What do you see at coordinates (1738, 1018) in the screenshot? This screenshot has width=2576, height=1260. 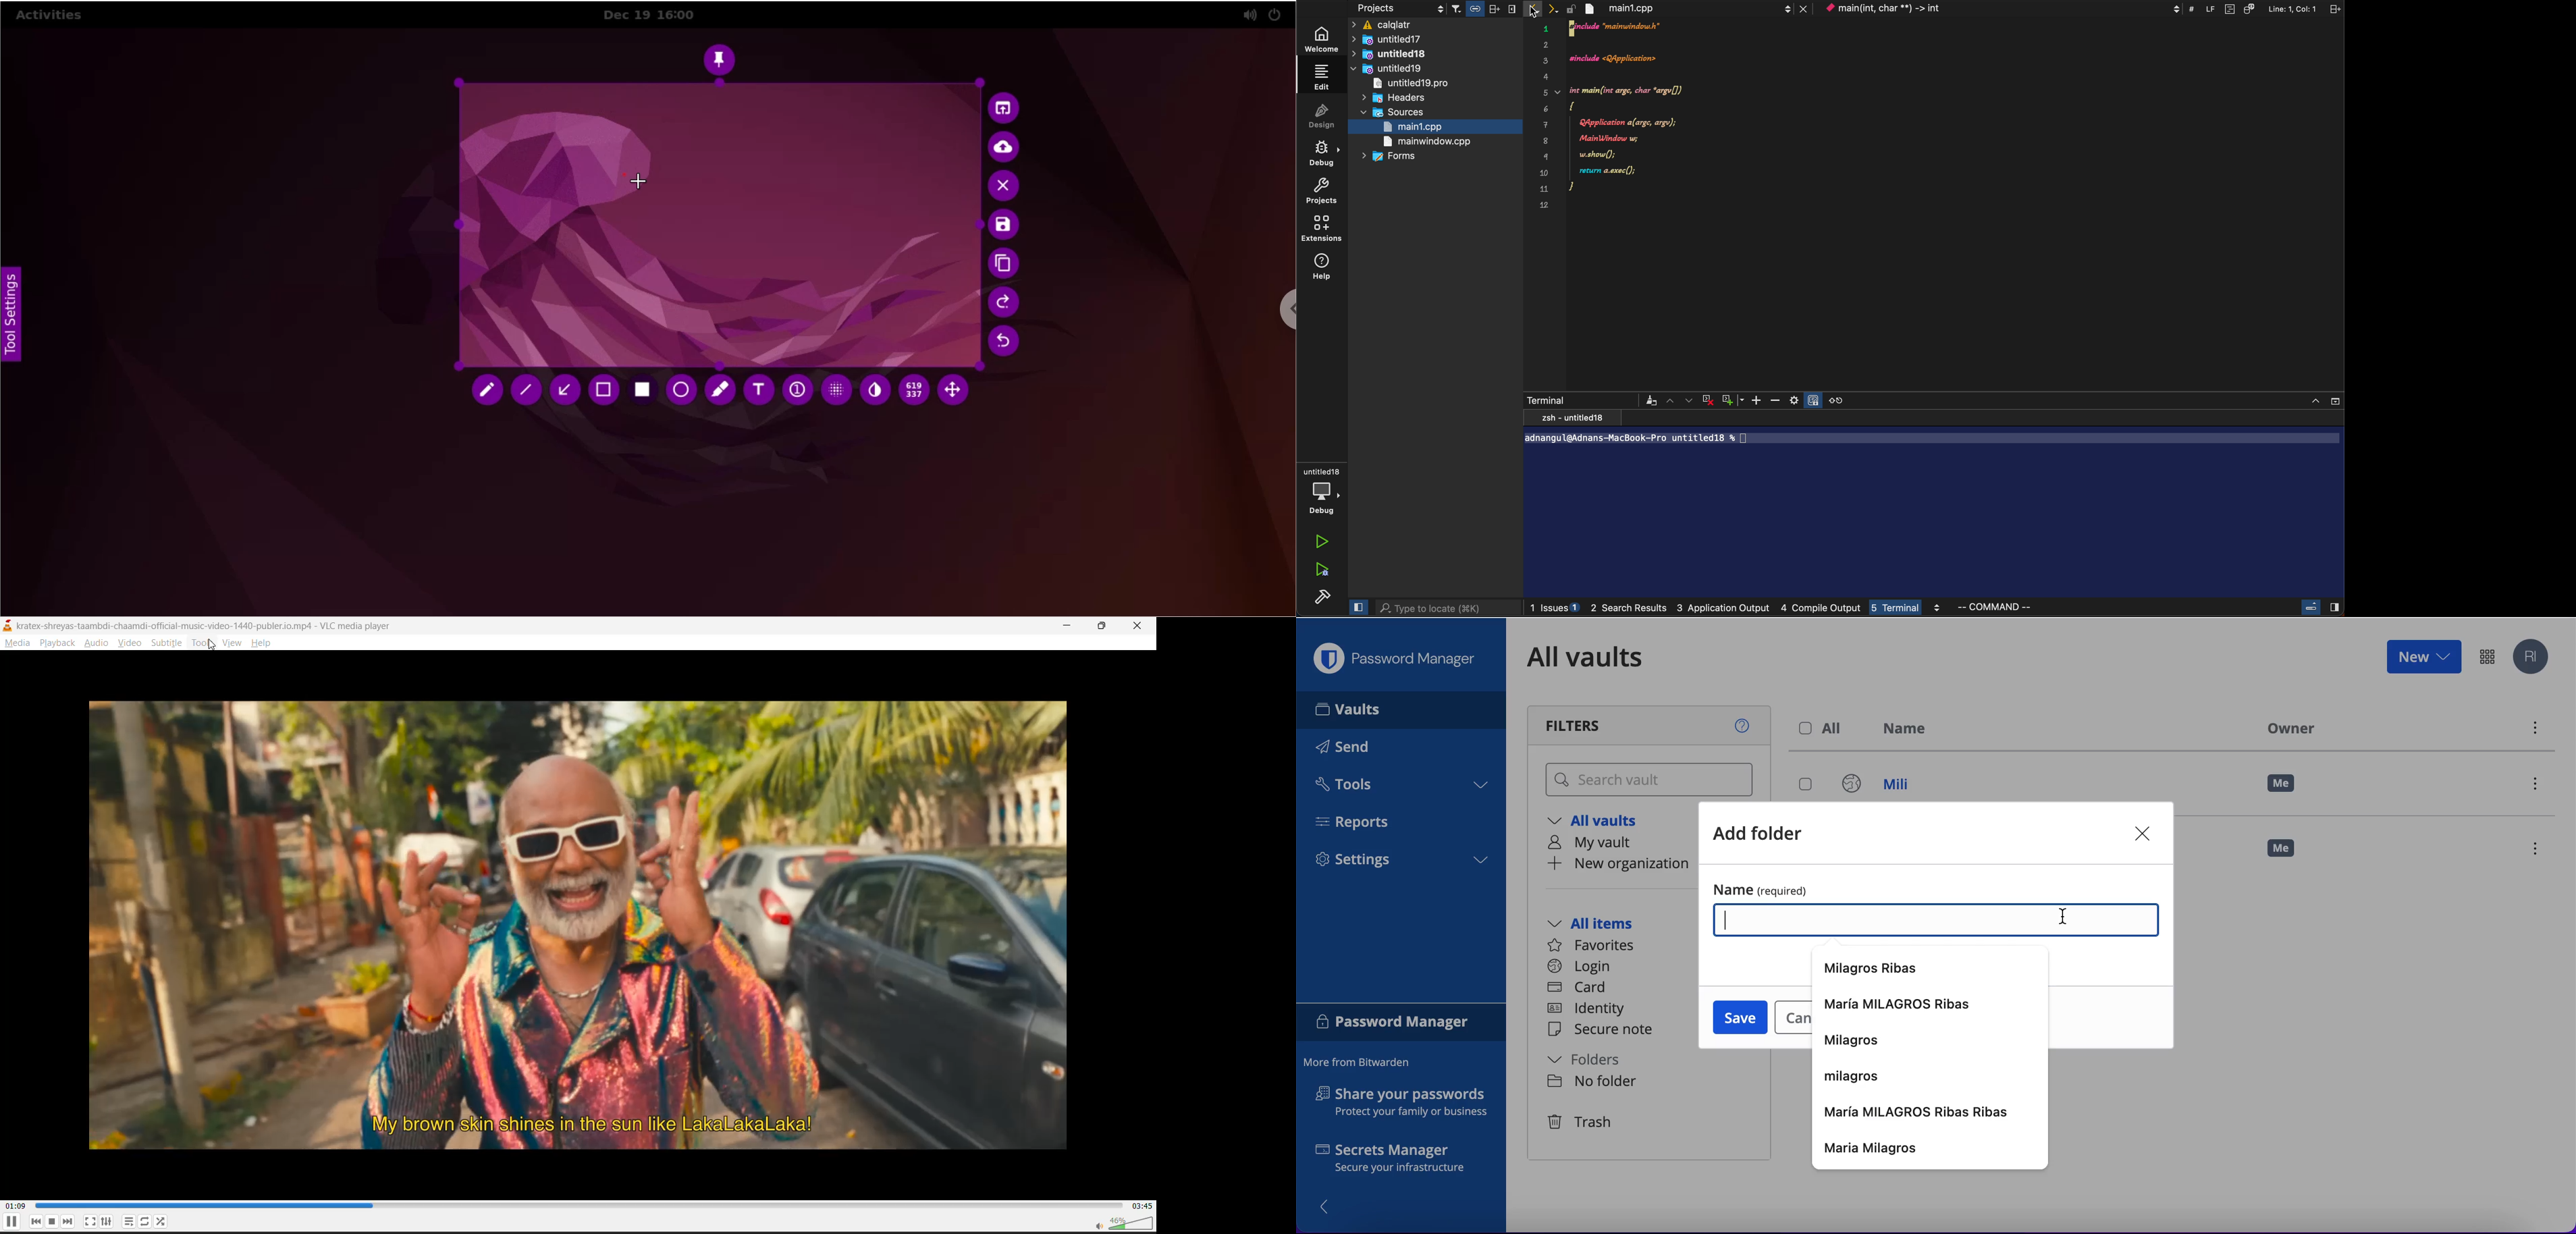 I see `save` at bounding box center [1738, 1018].